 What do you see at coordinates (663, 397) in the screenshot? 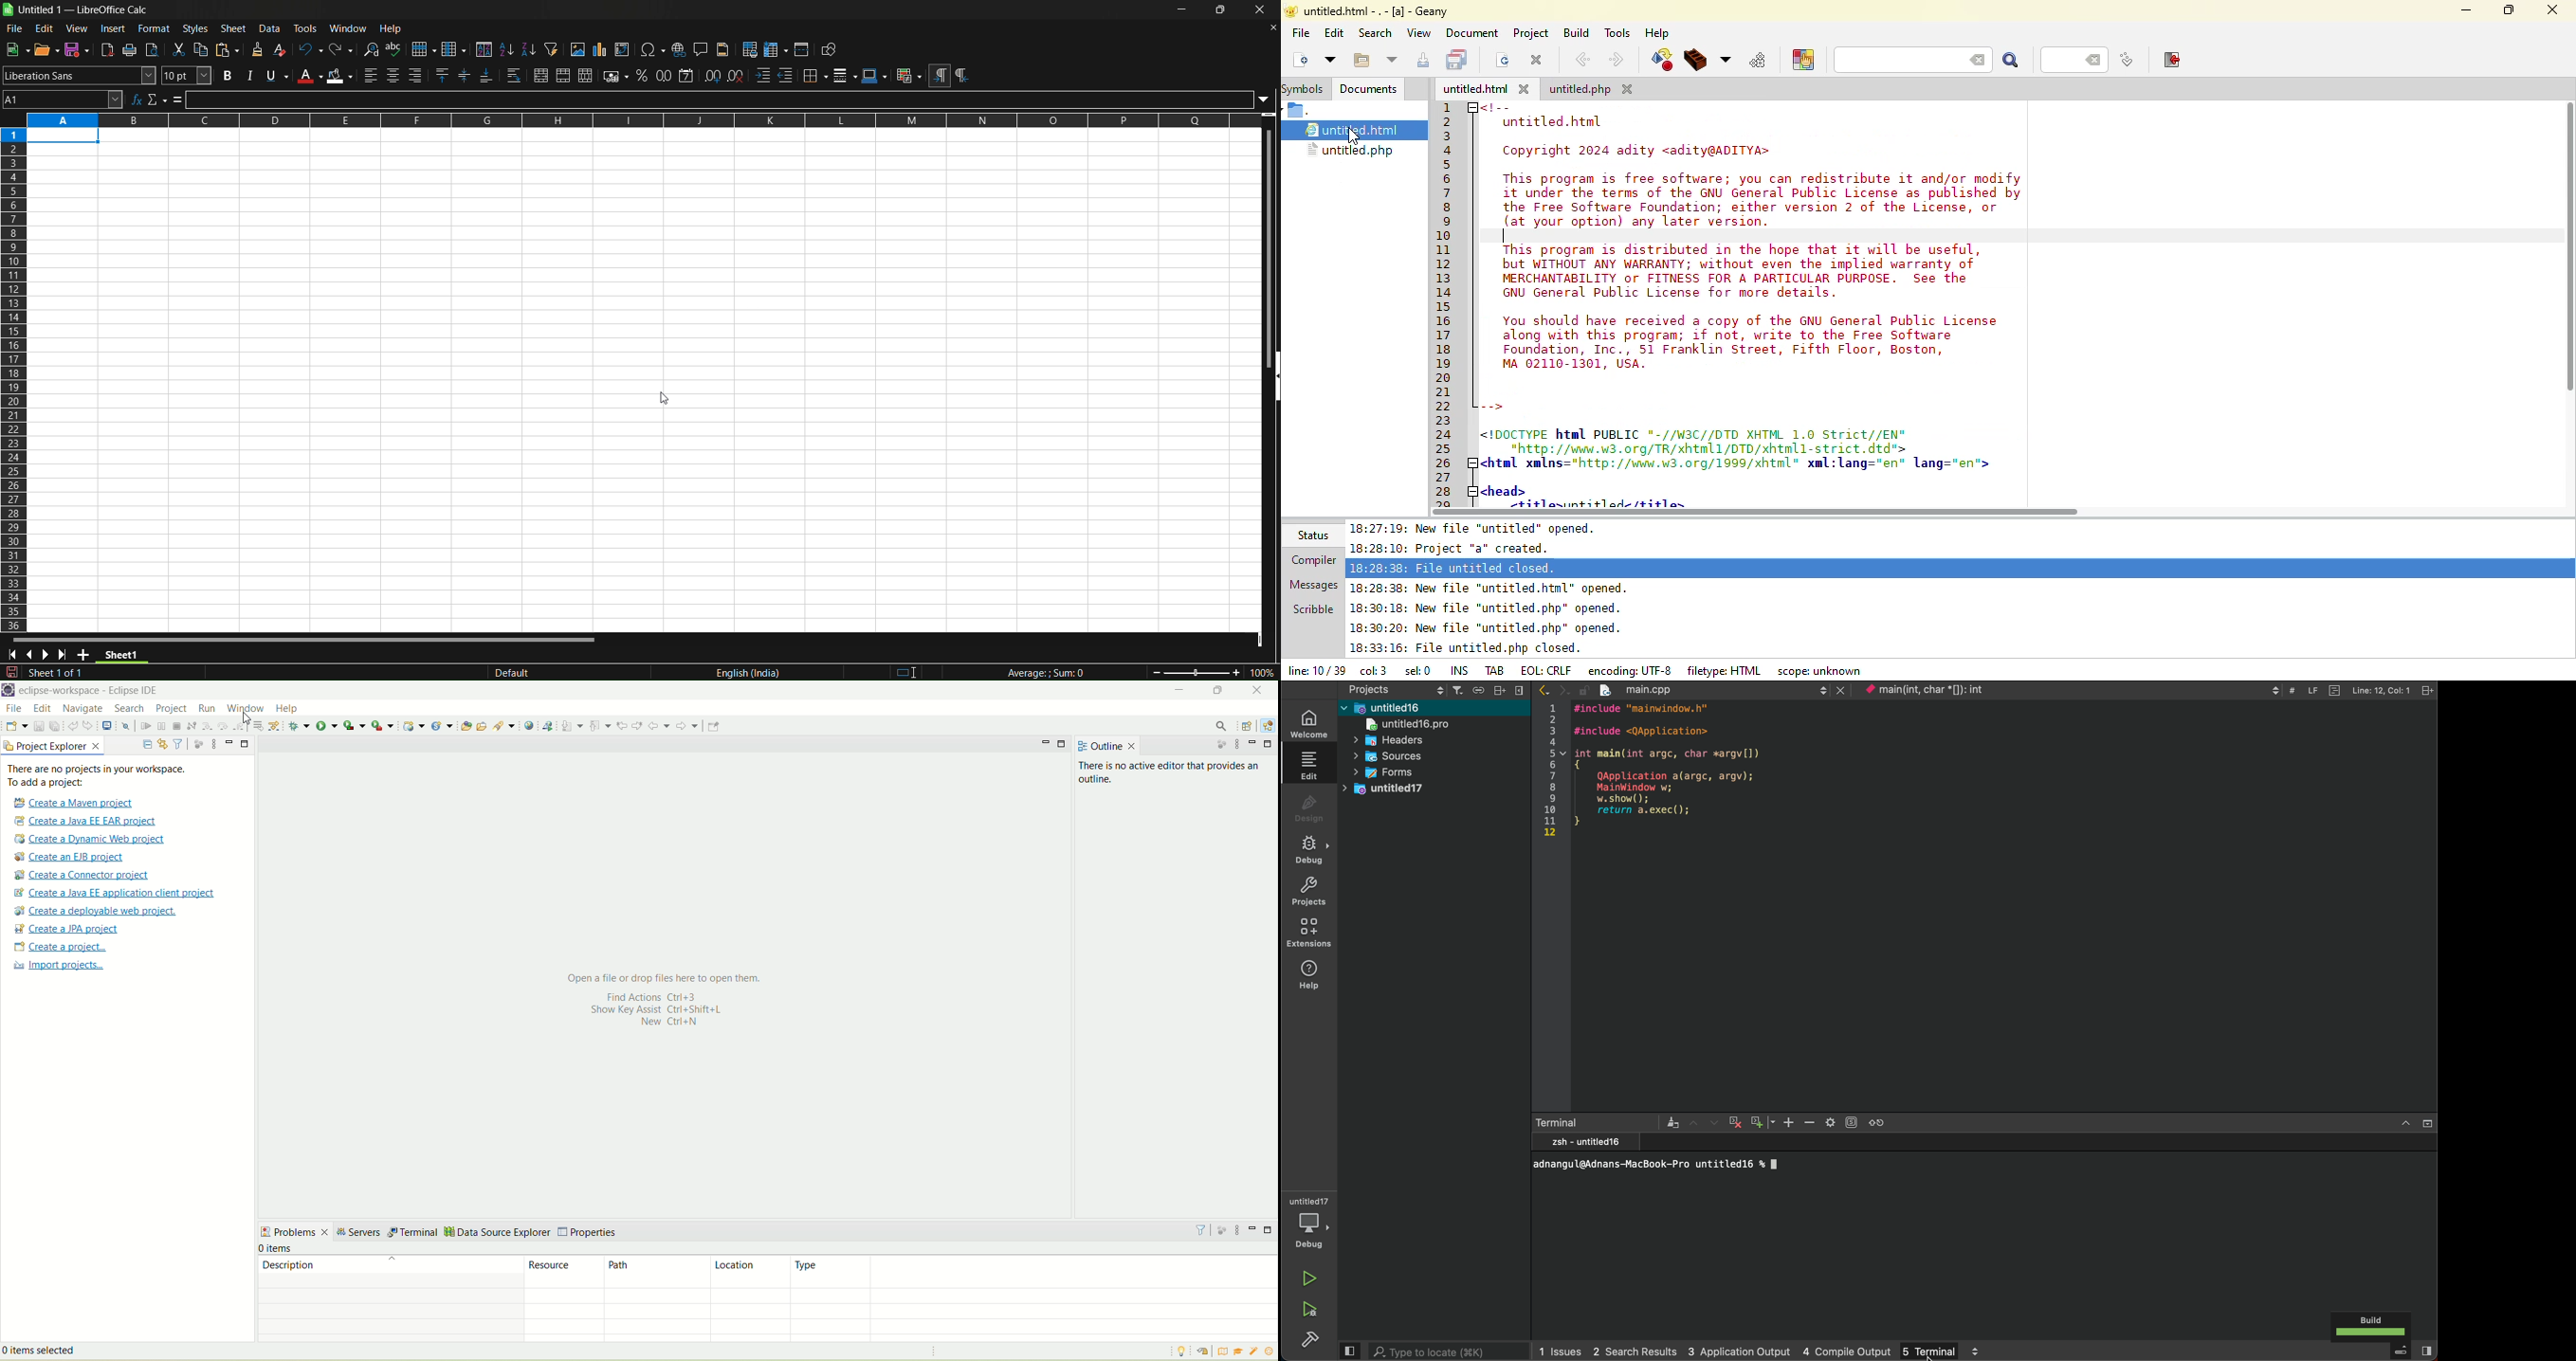
I see `cursor` at bounding box center [663, 397].